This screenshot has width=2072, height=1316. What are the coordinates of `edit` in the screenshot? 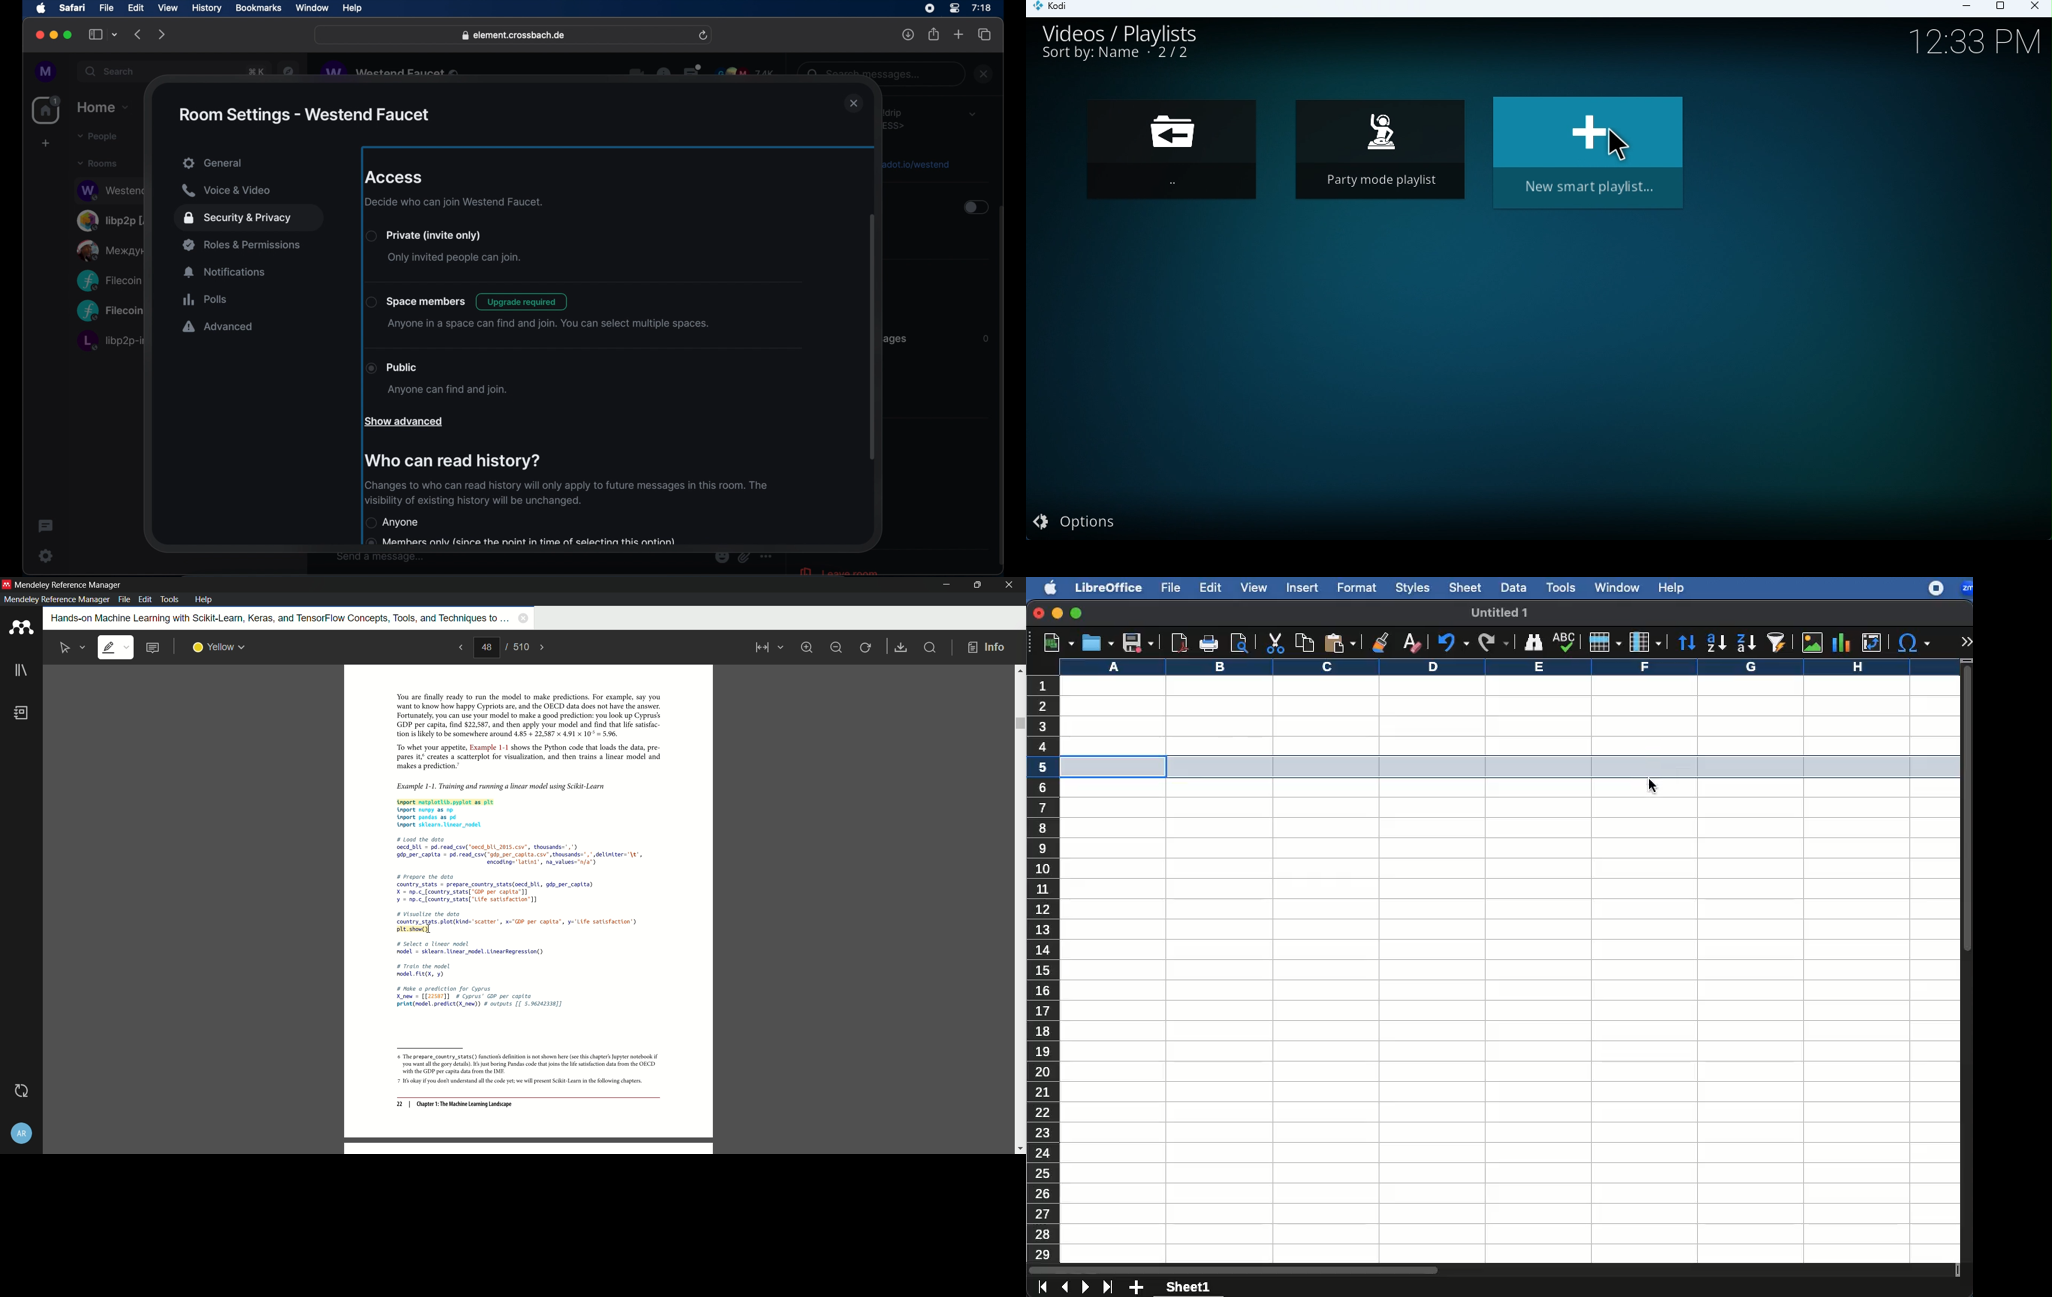 It's located at (1210, 588).